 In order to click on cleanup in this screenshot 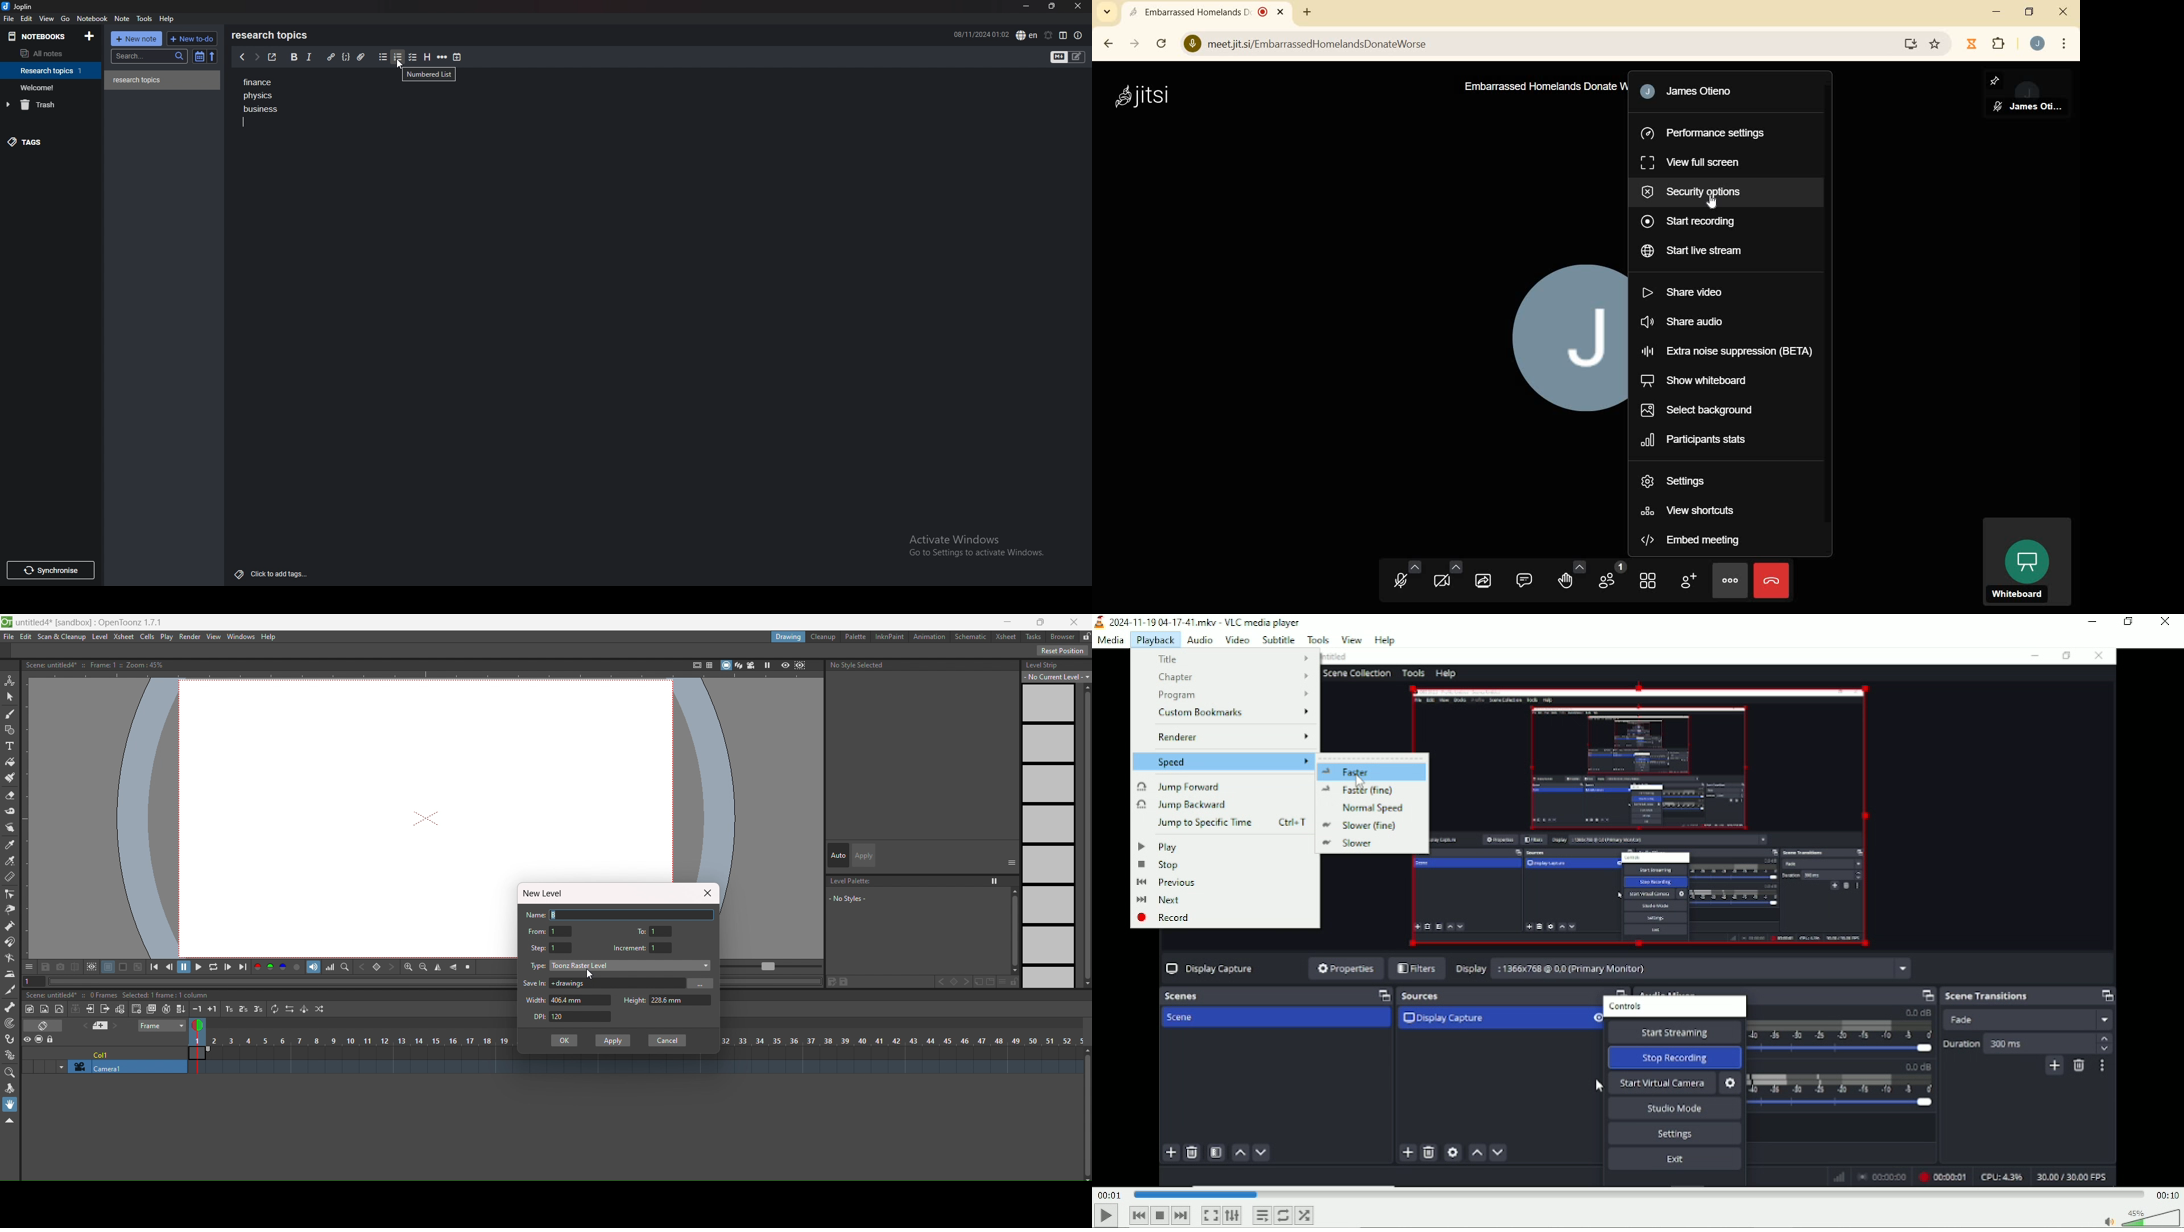, I will do `click(824, 637)`.